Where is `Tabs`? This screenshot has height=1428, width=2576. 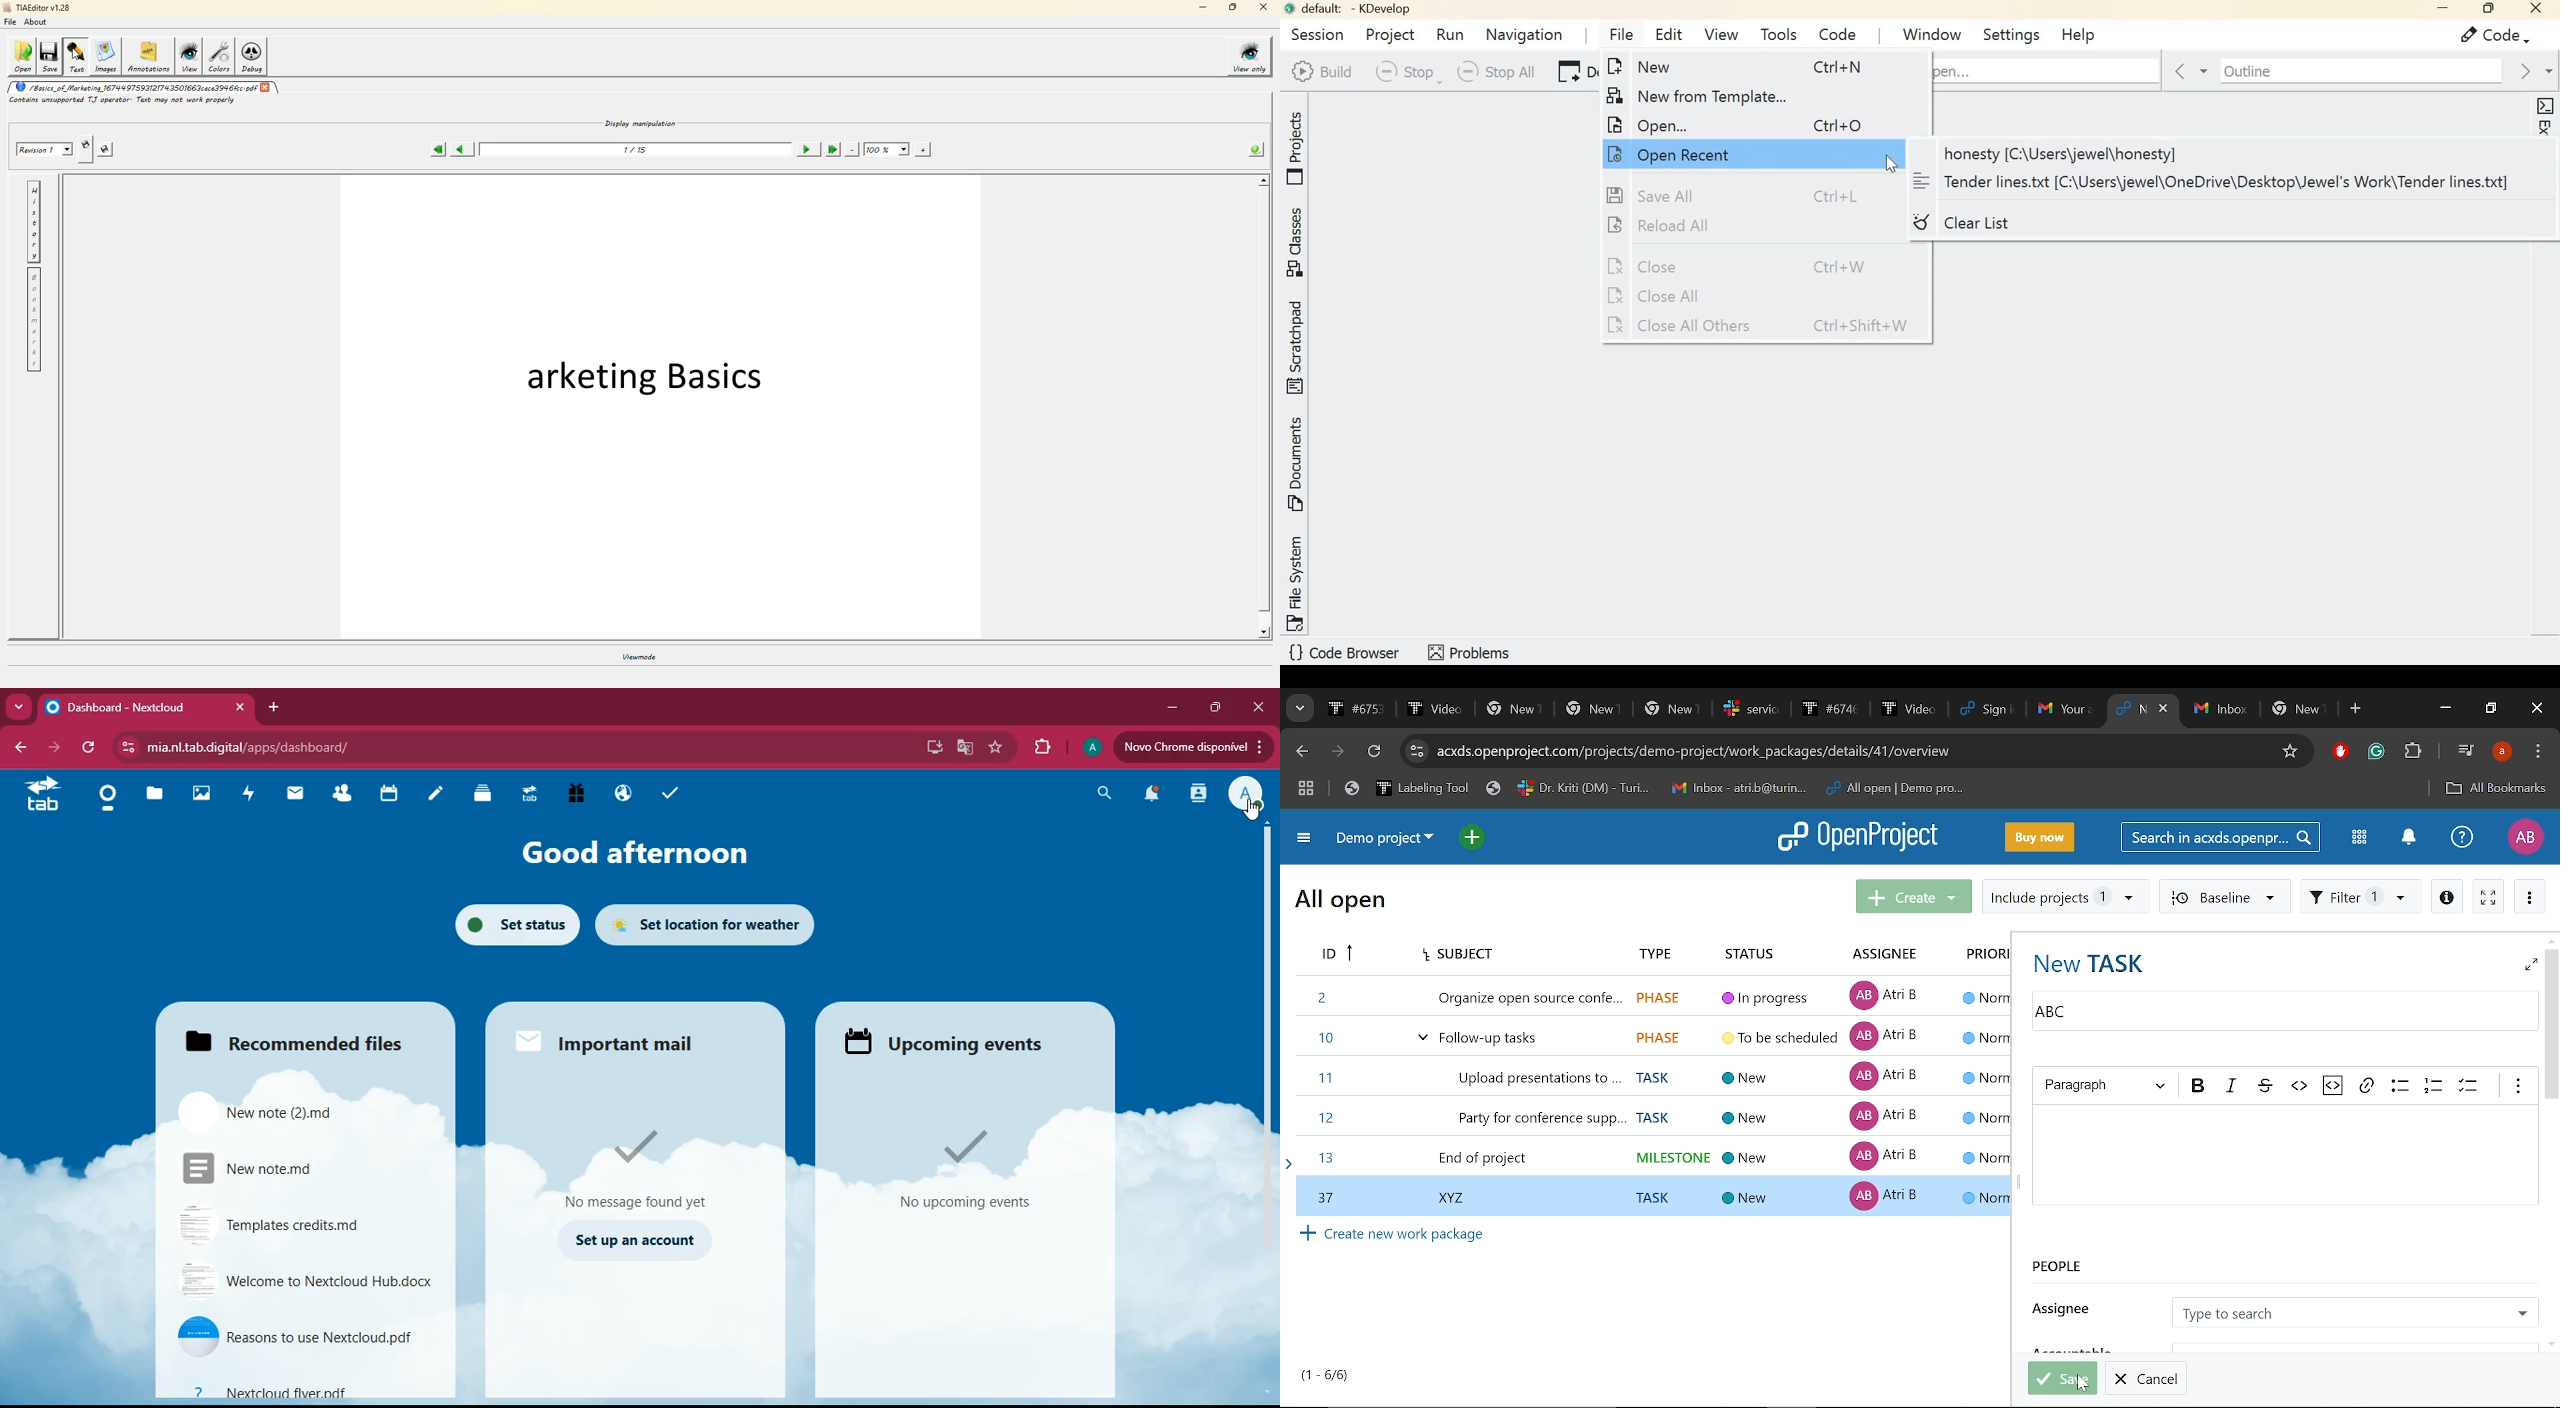
Tabs is located at coordinates (1712, 708).